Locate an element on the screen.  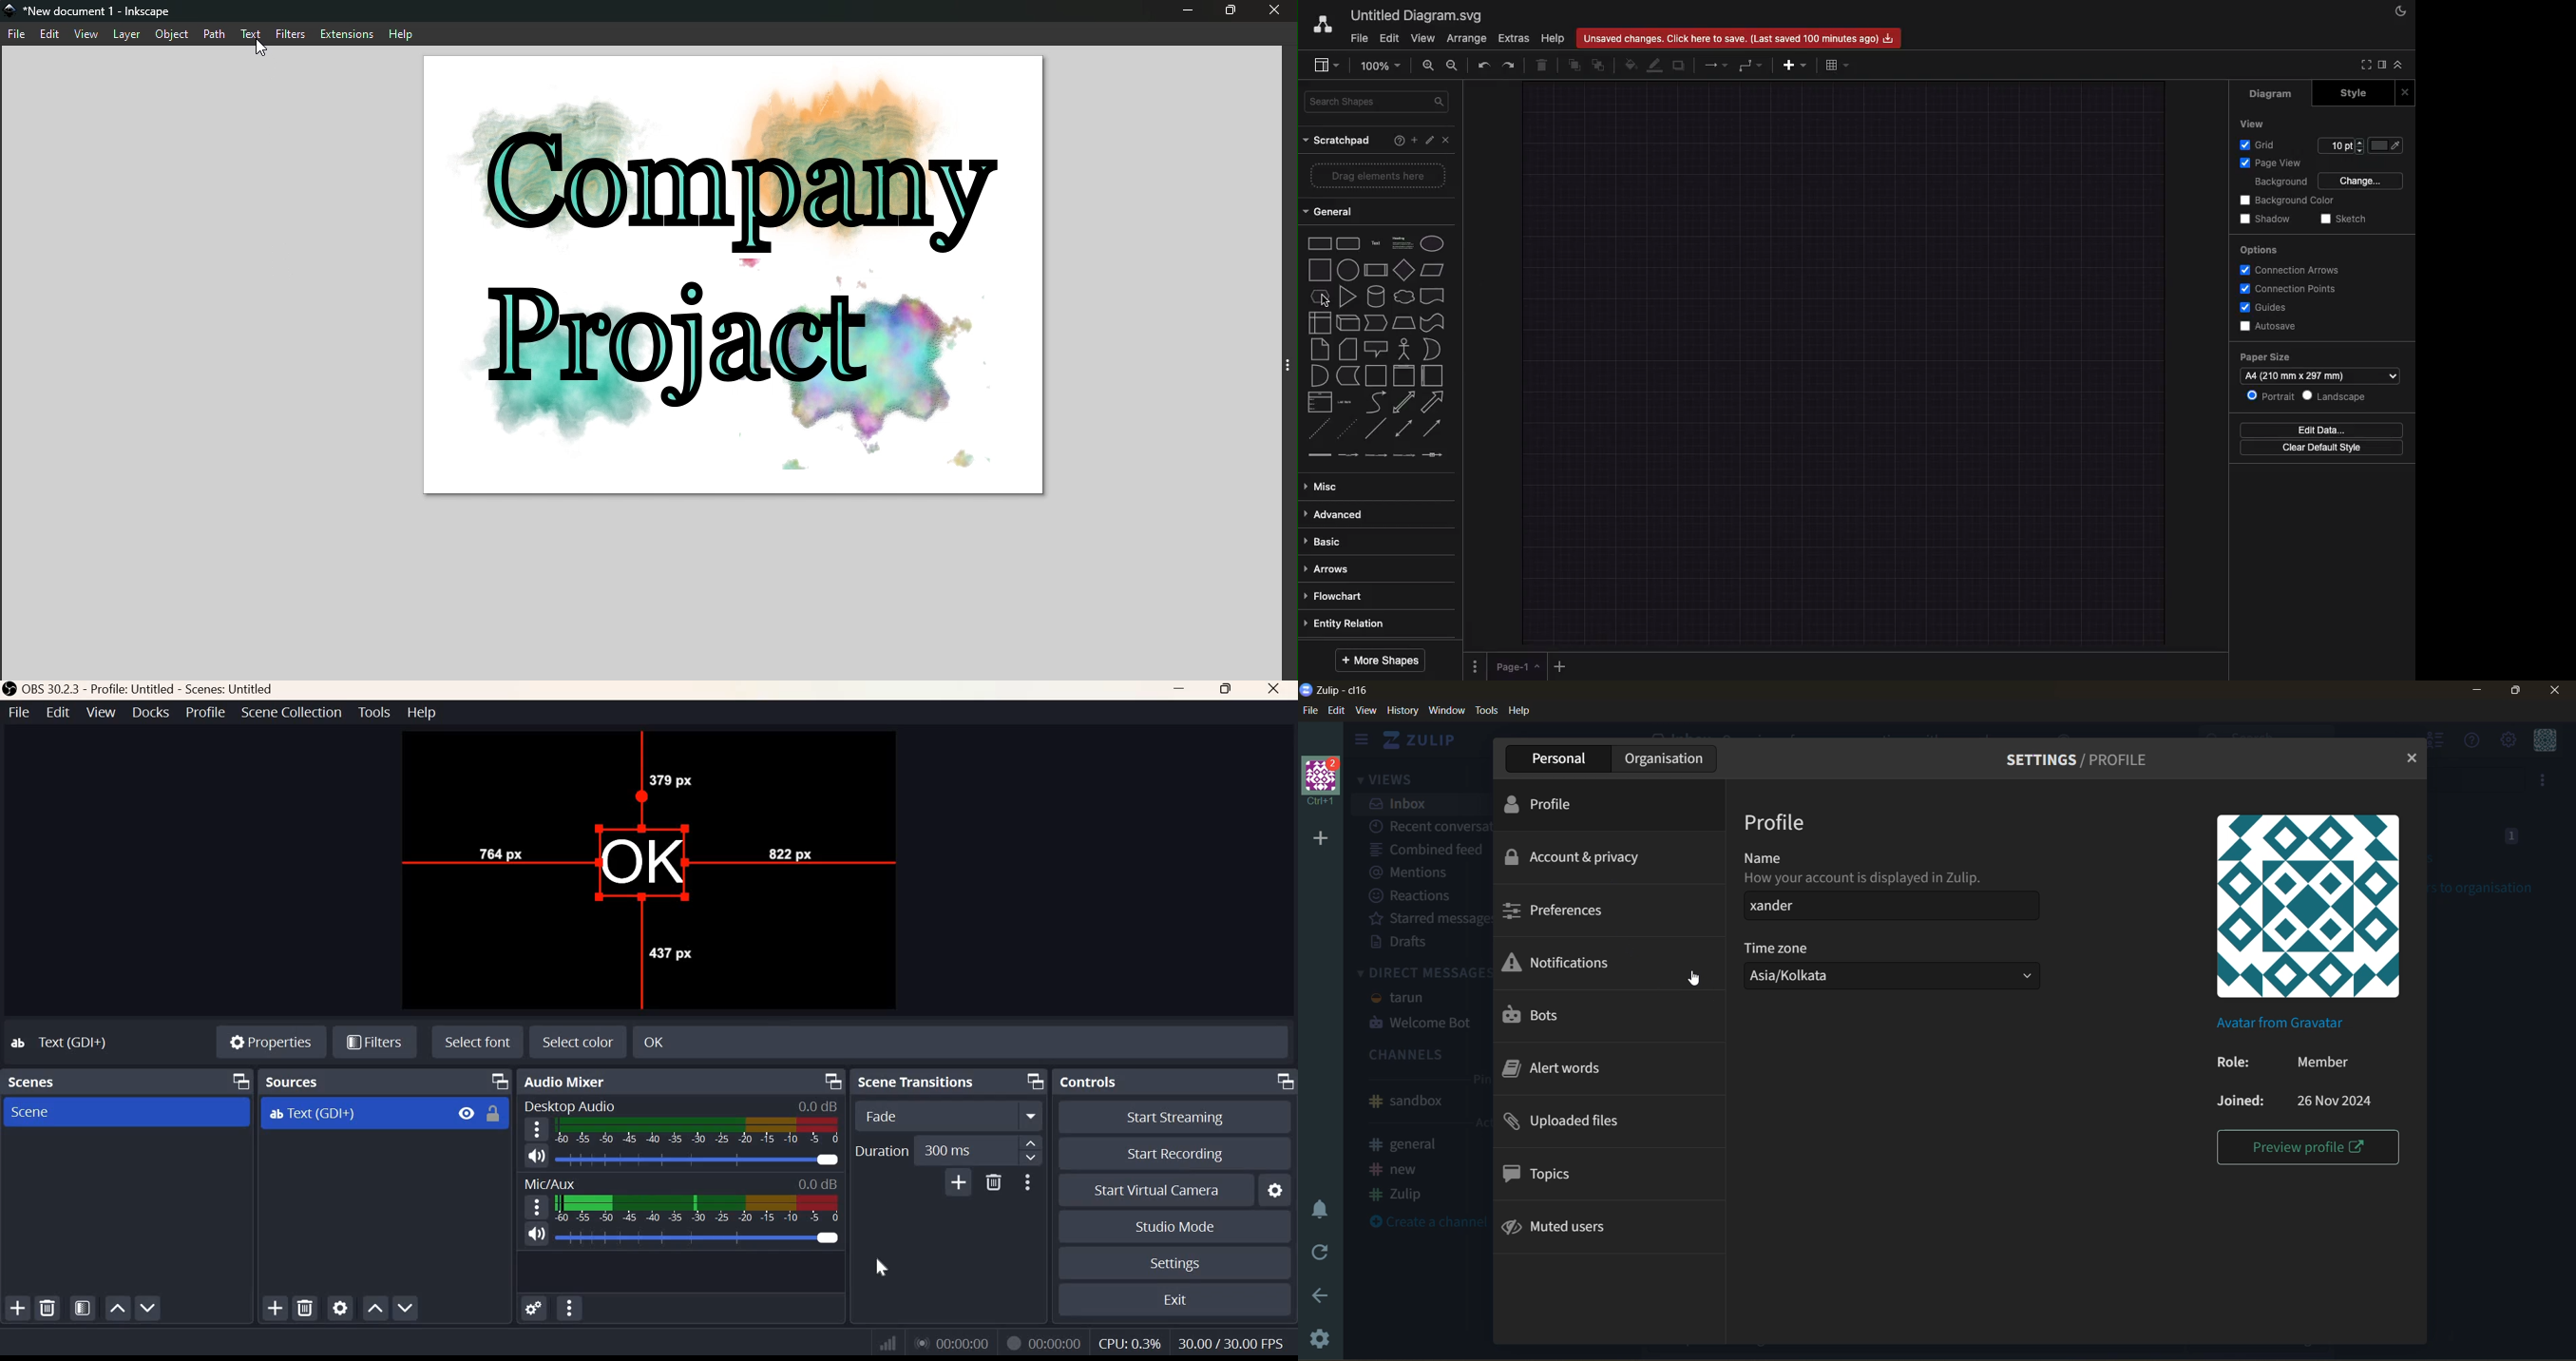
Clear default style is located at coordinates (2325, 447).